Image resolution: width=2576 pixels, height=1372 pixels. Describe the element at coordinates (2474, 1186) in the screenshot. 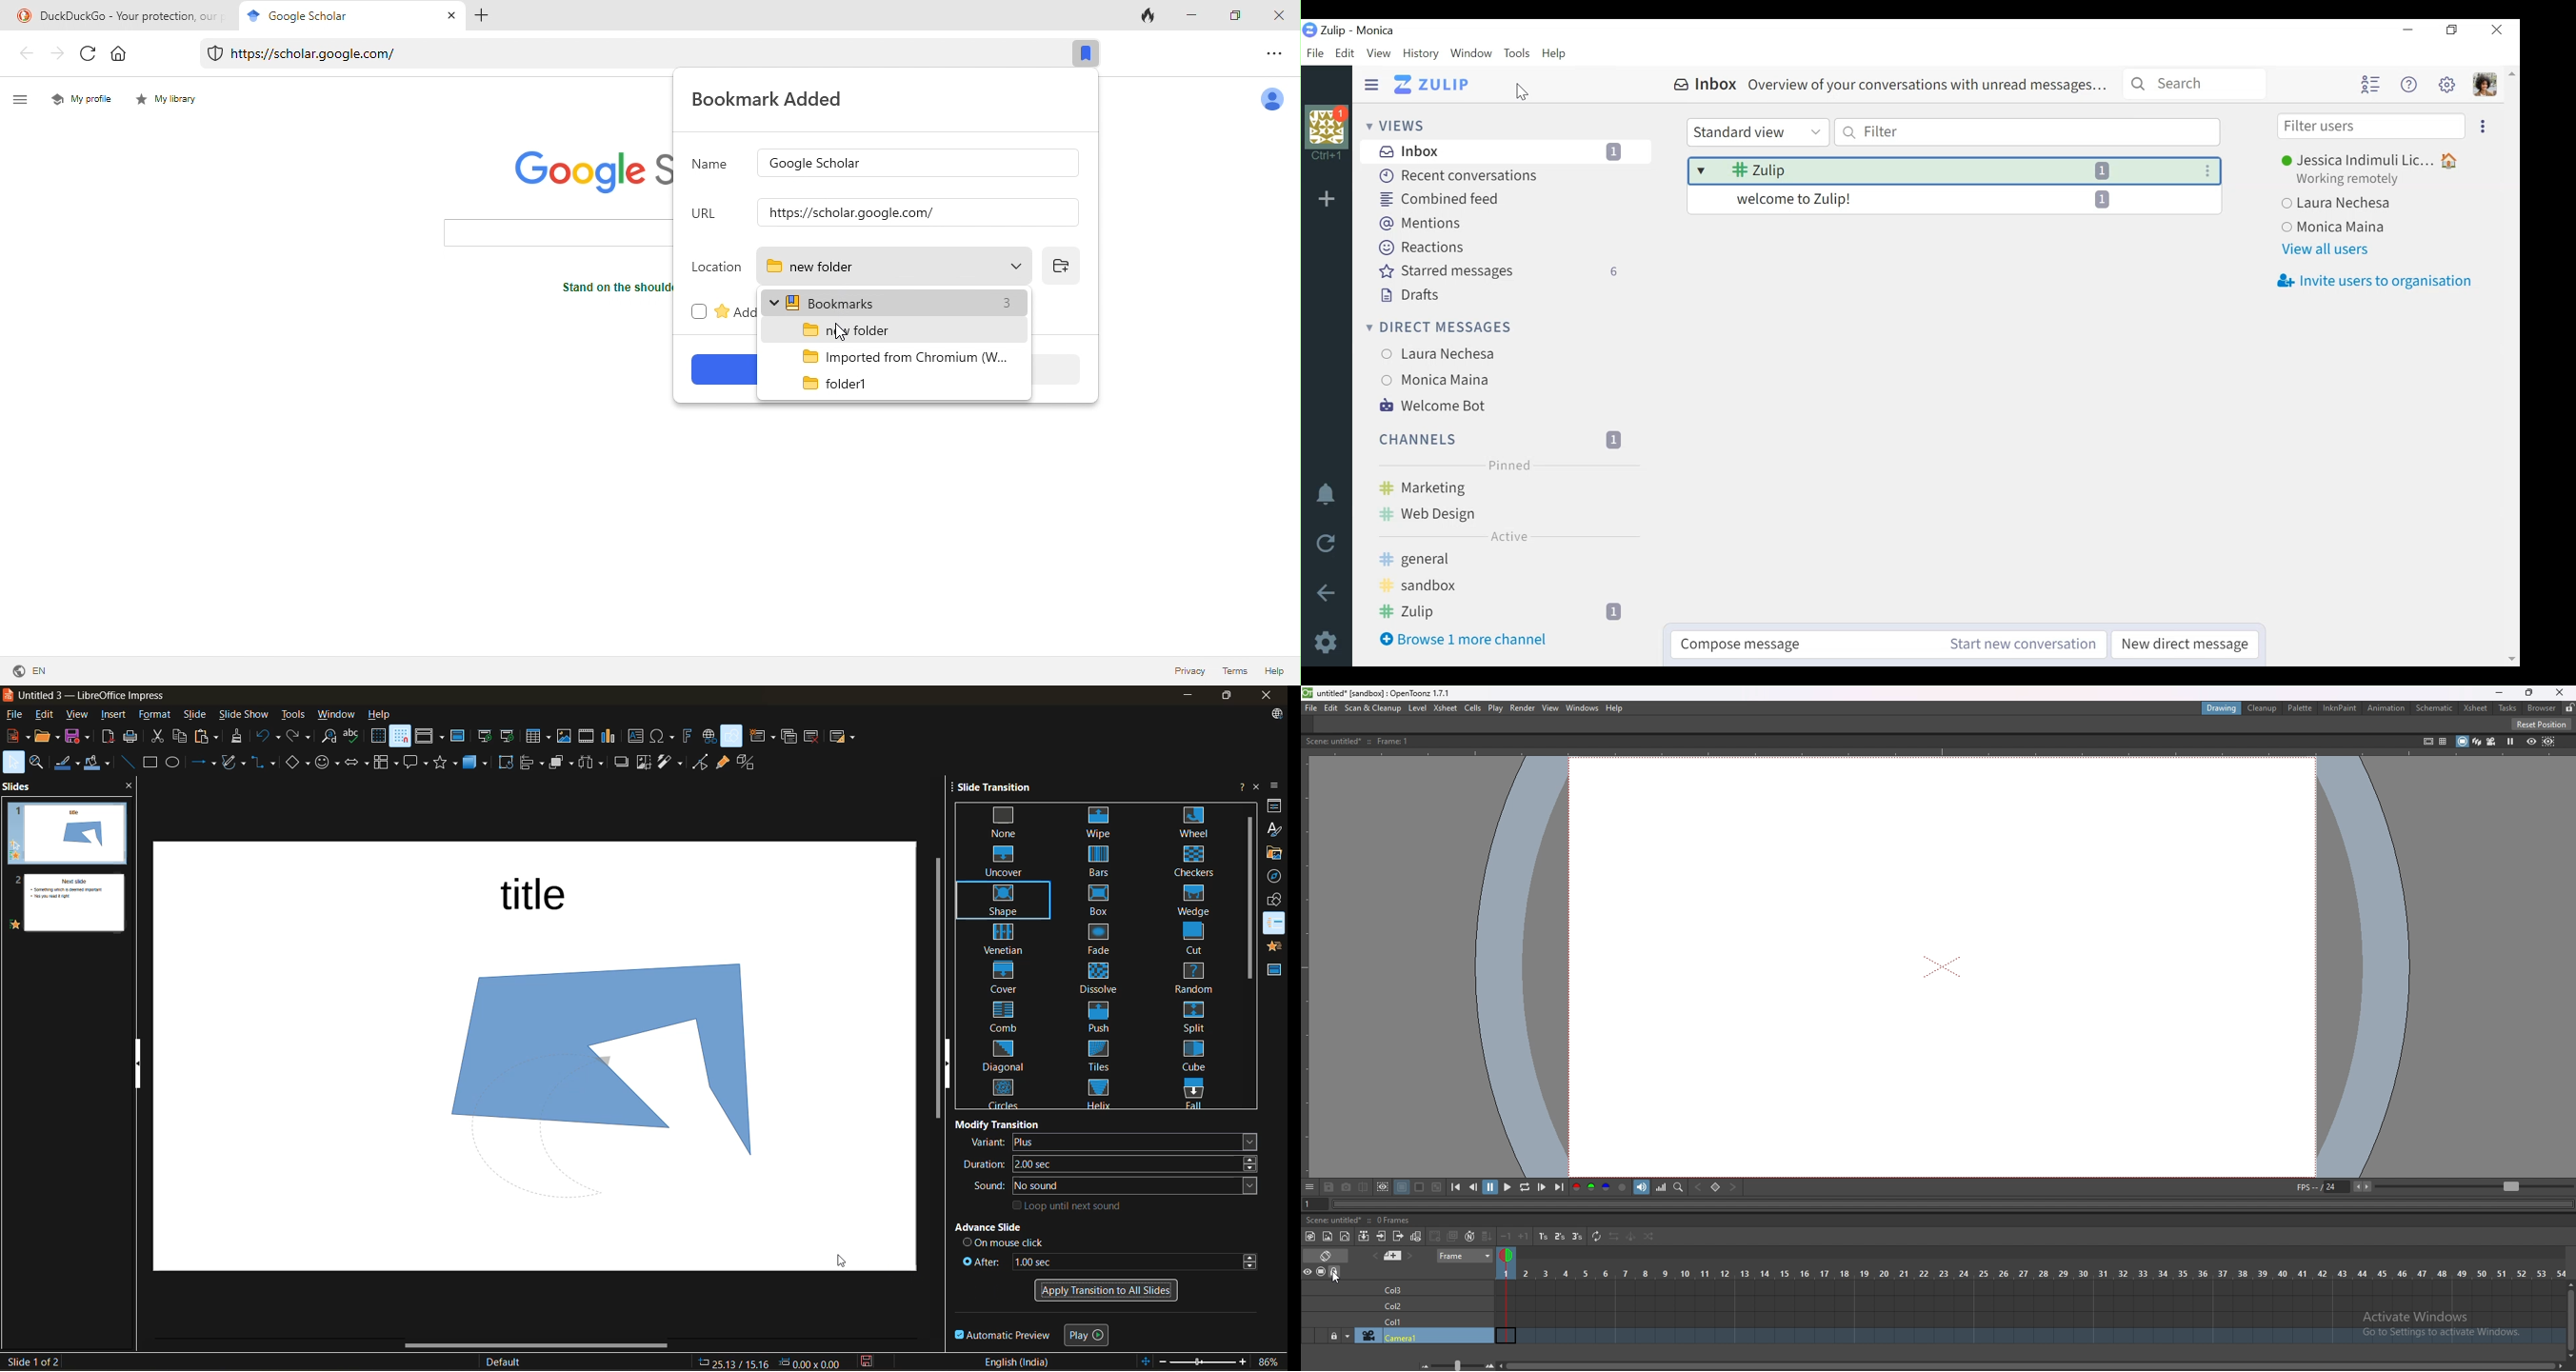

I see `zoom` at that location.